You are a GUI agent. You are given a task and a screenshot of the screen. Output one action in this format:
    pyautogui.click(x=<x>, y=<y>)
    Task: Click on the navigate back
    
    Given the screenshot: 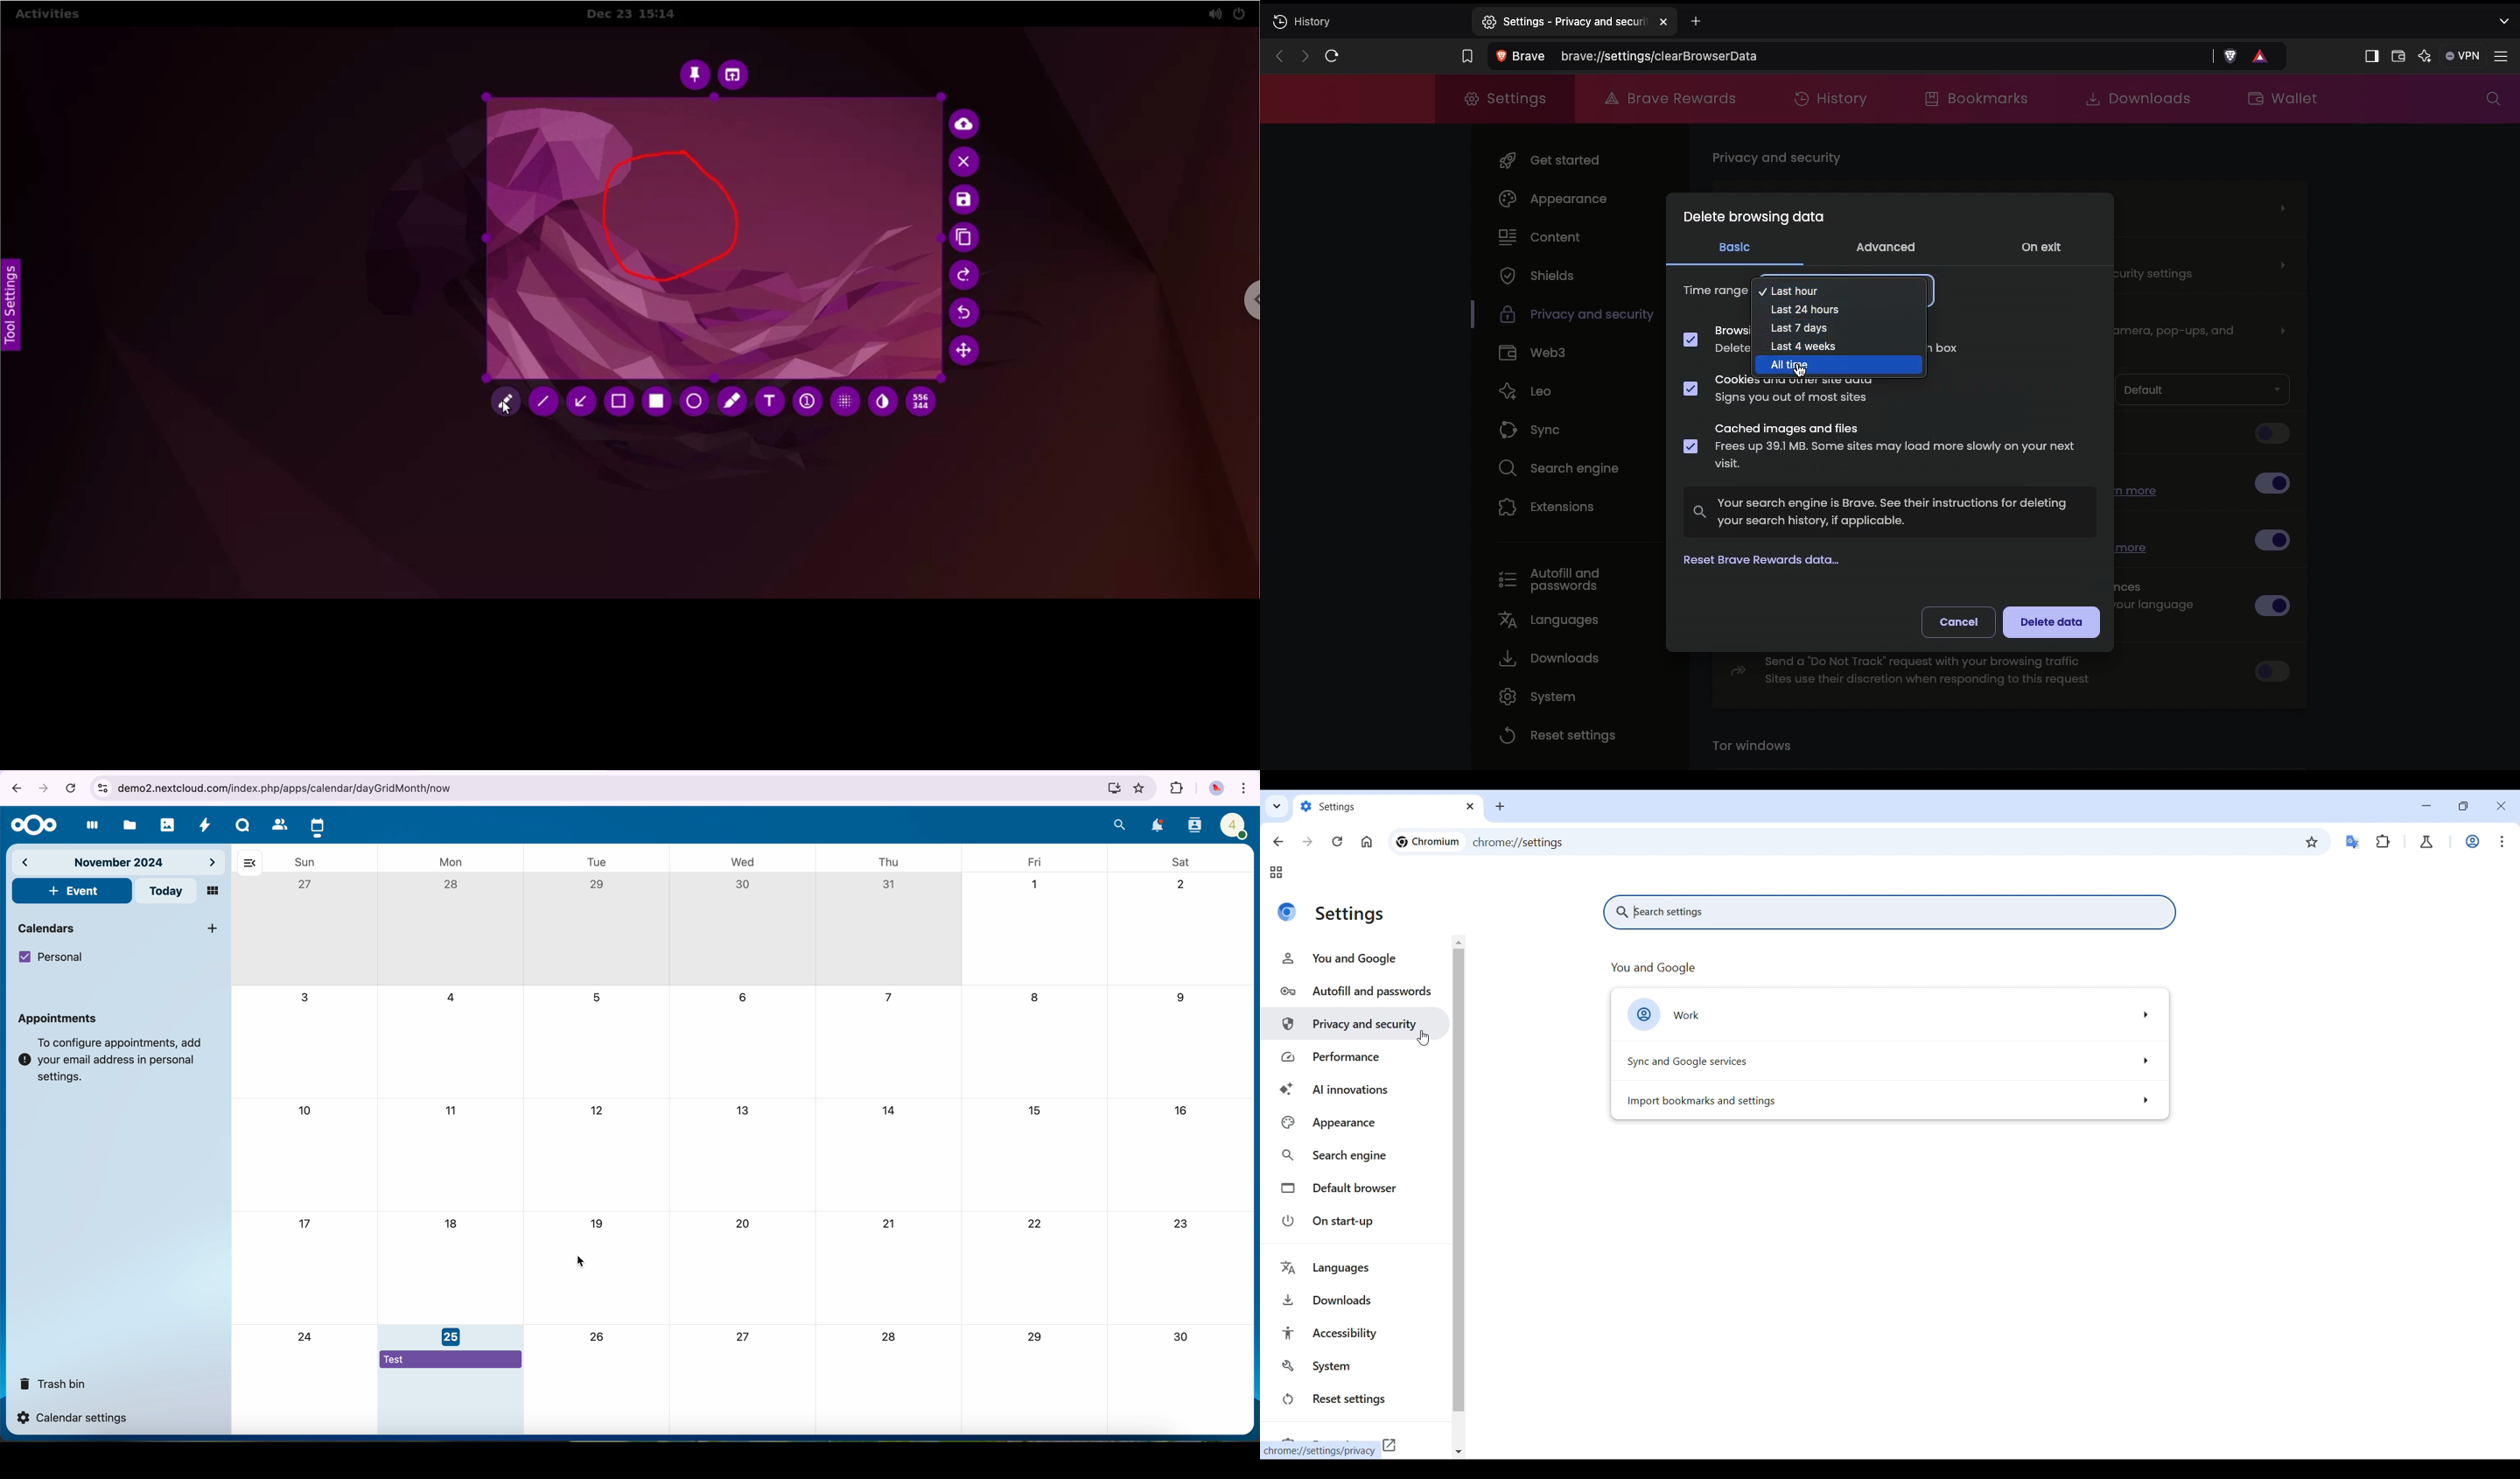 What is the action you would take?
    pyautogui.click(x=16, y=787)
    